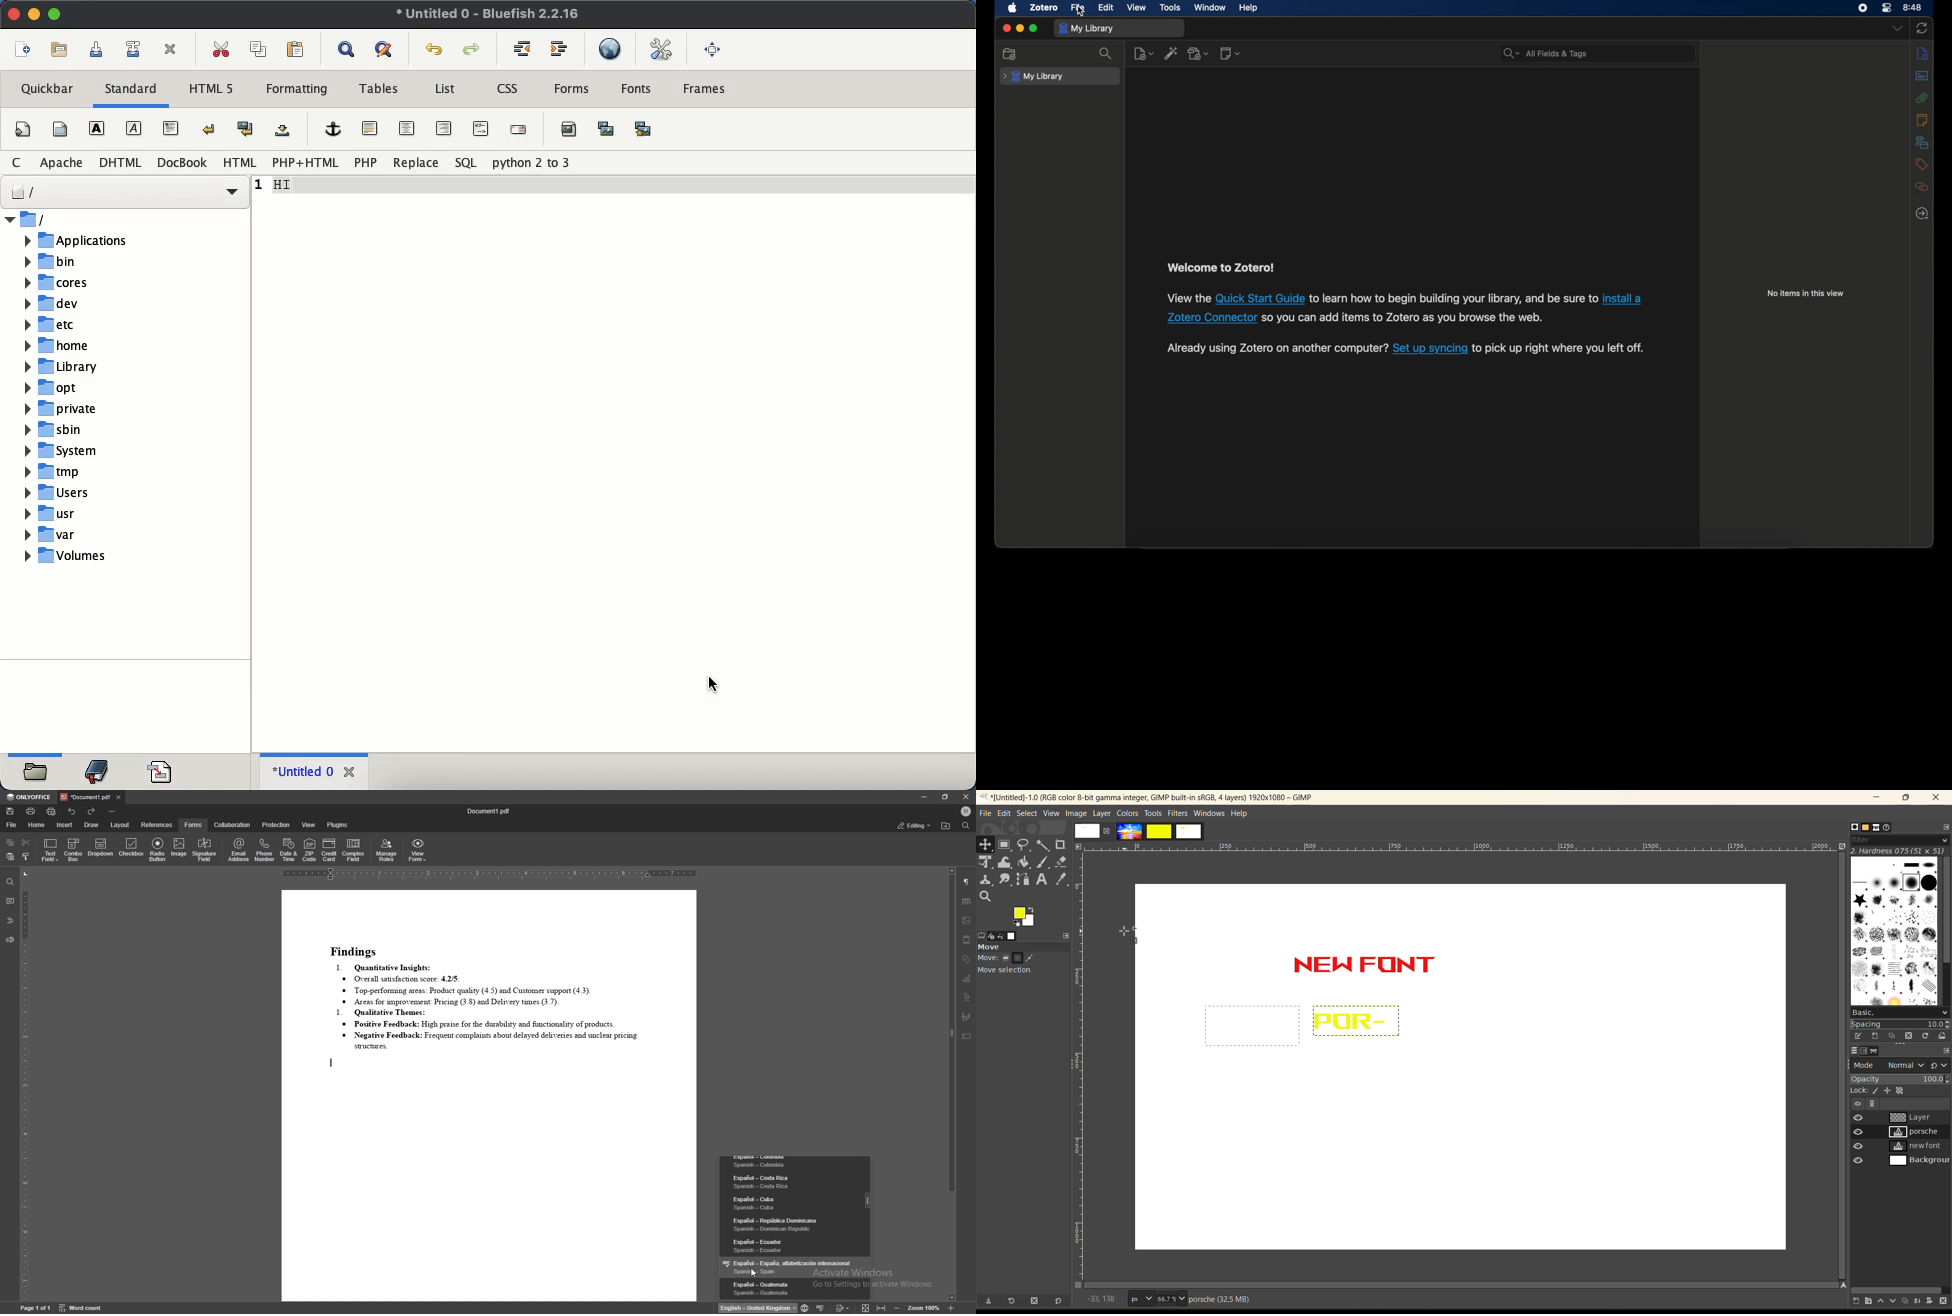 The height and width of the screenshot is (1316, 1960). I want to click on locate, so click(1924, 214).